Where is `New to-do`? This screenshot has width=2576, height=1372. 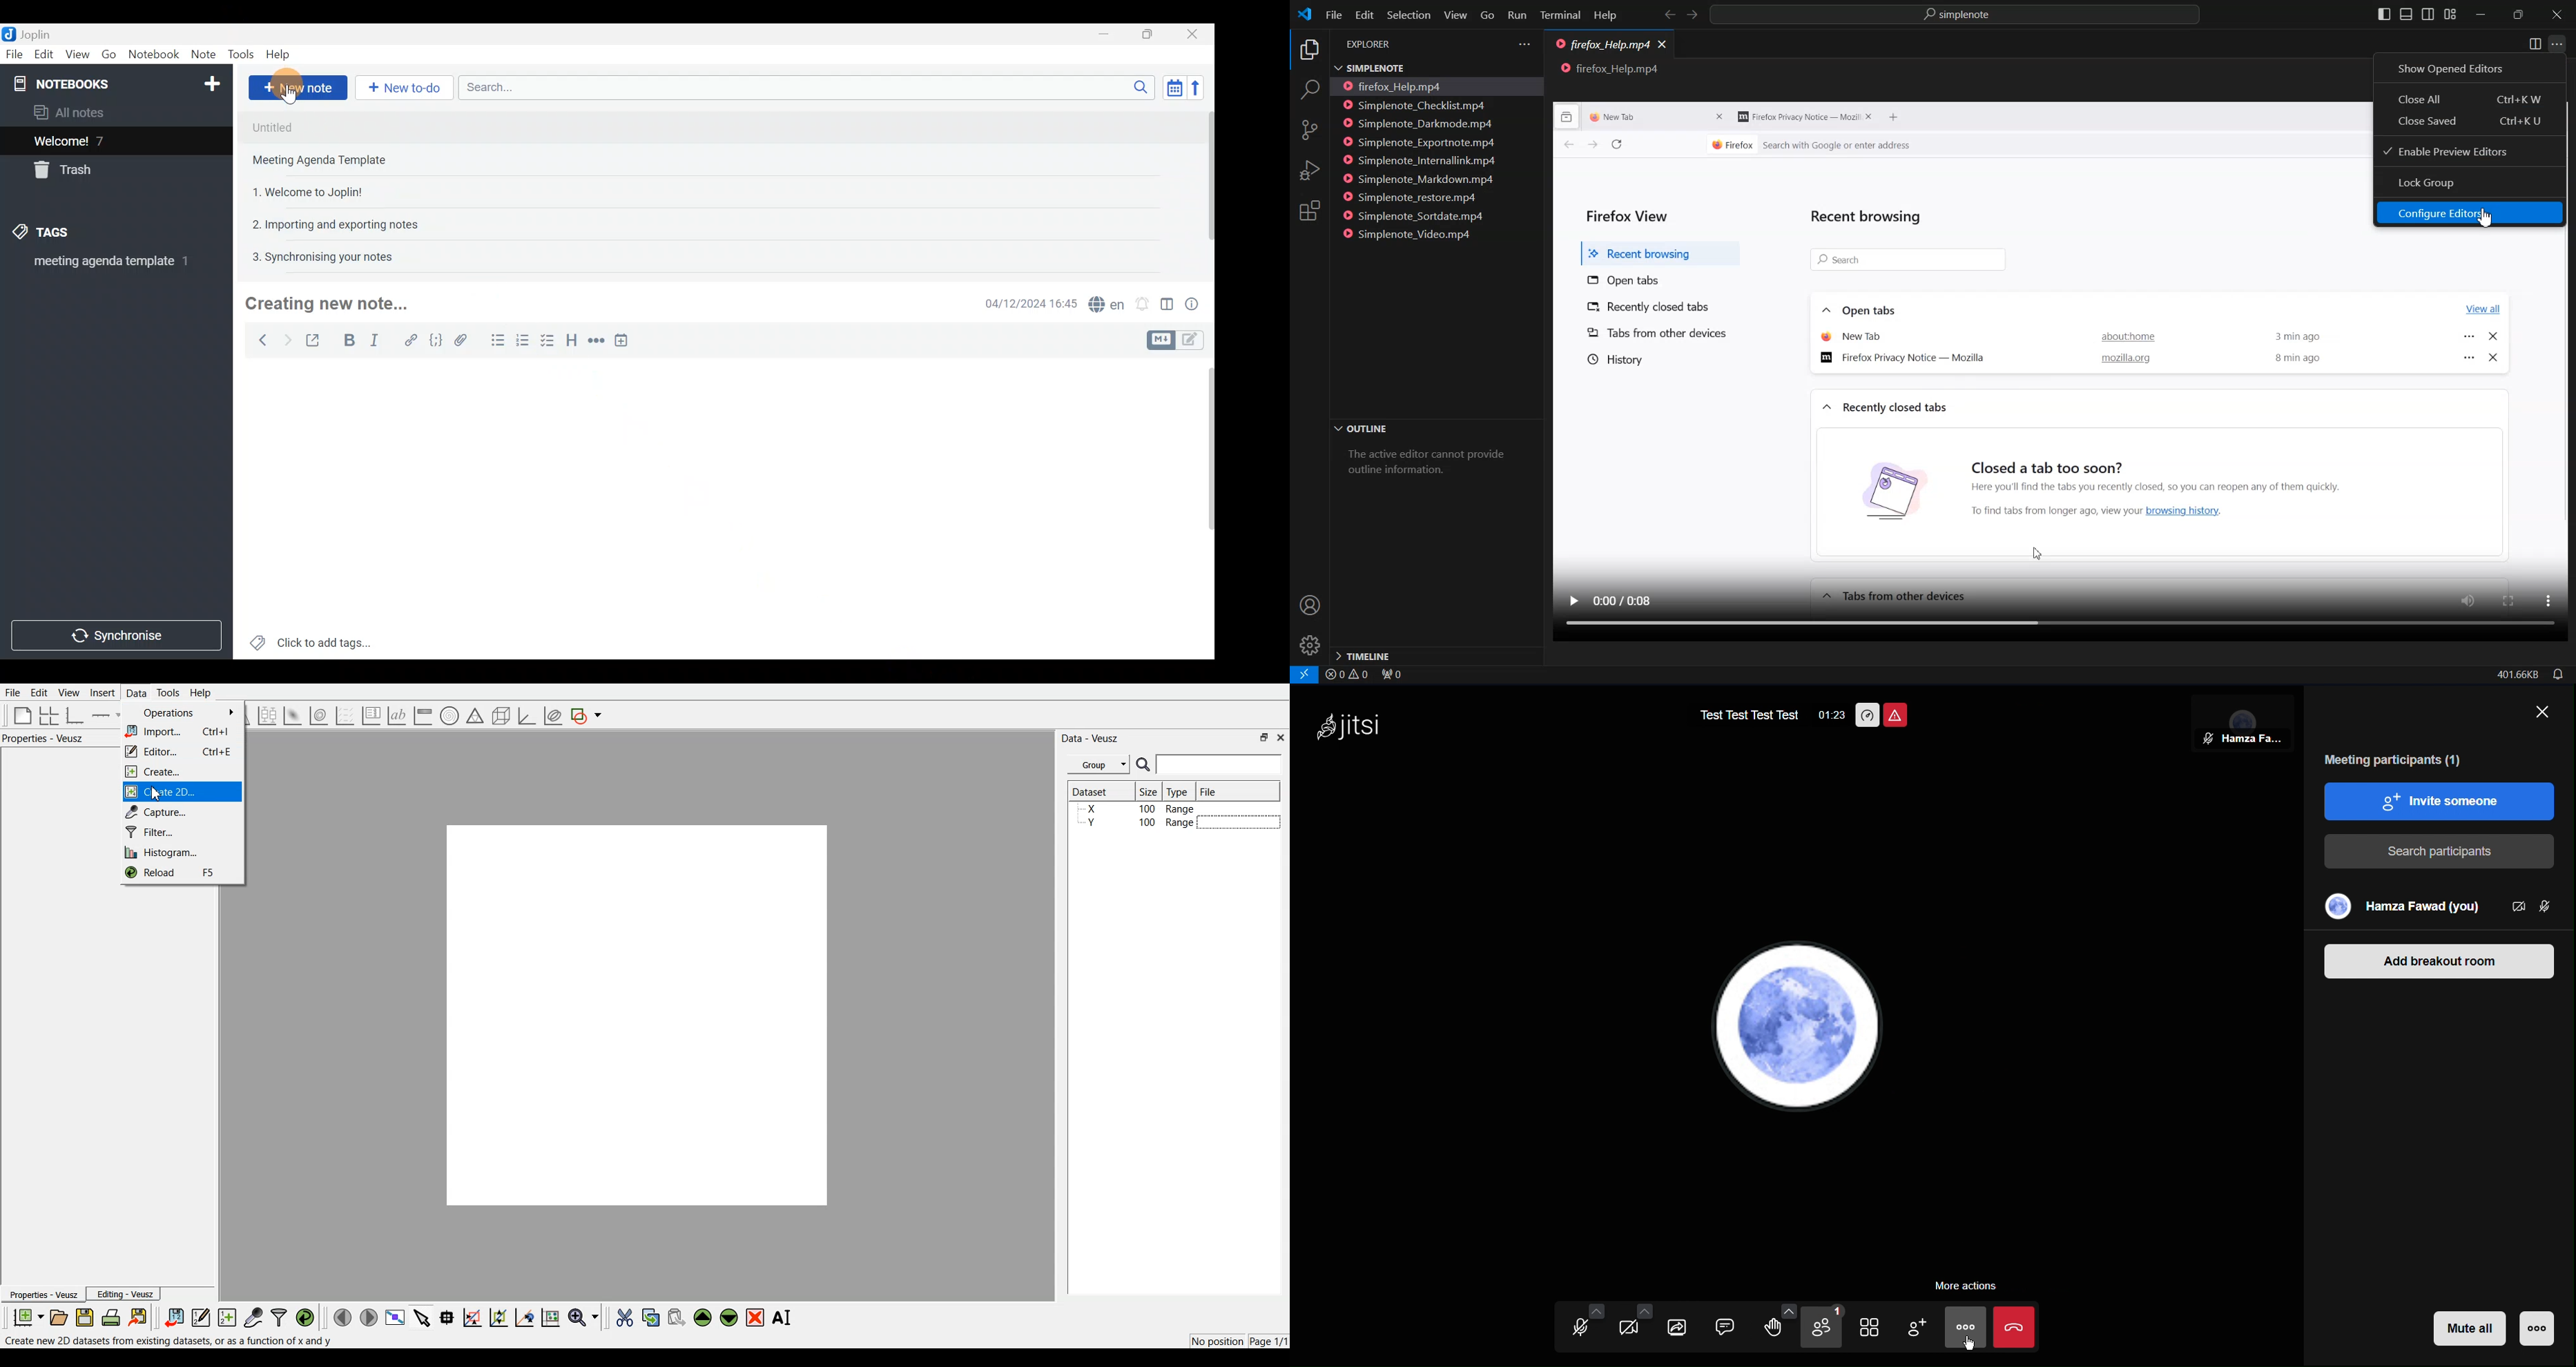
New to-do is located at coordinates (405, 88).